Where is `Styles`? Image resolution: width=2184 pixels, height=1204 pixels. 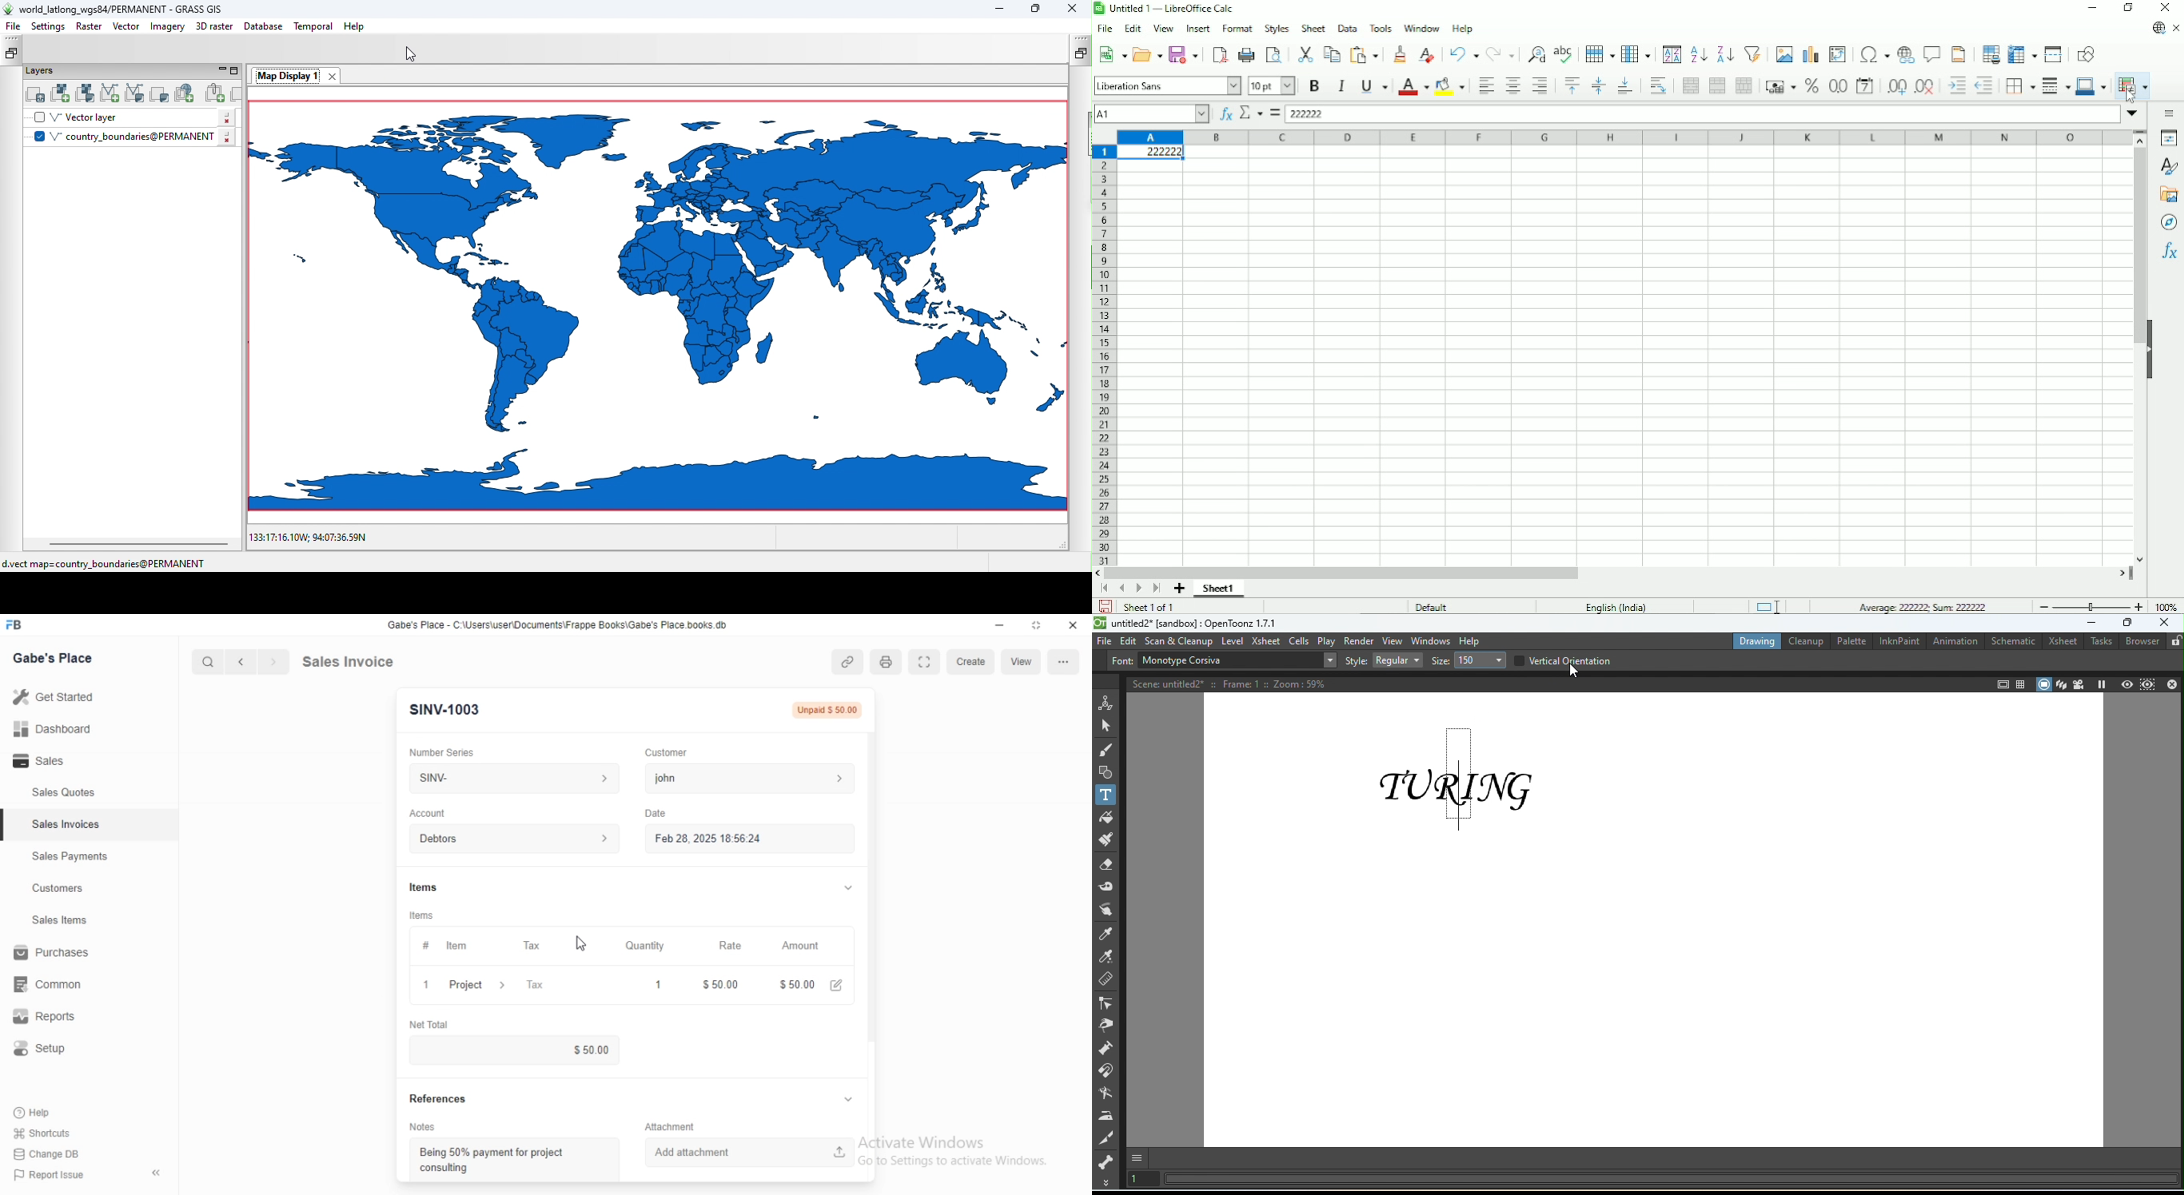
Styles is located at coordinates (1276, 28).